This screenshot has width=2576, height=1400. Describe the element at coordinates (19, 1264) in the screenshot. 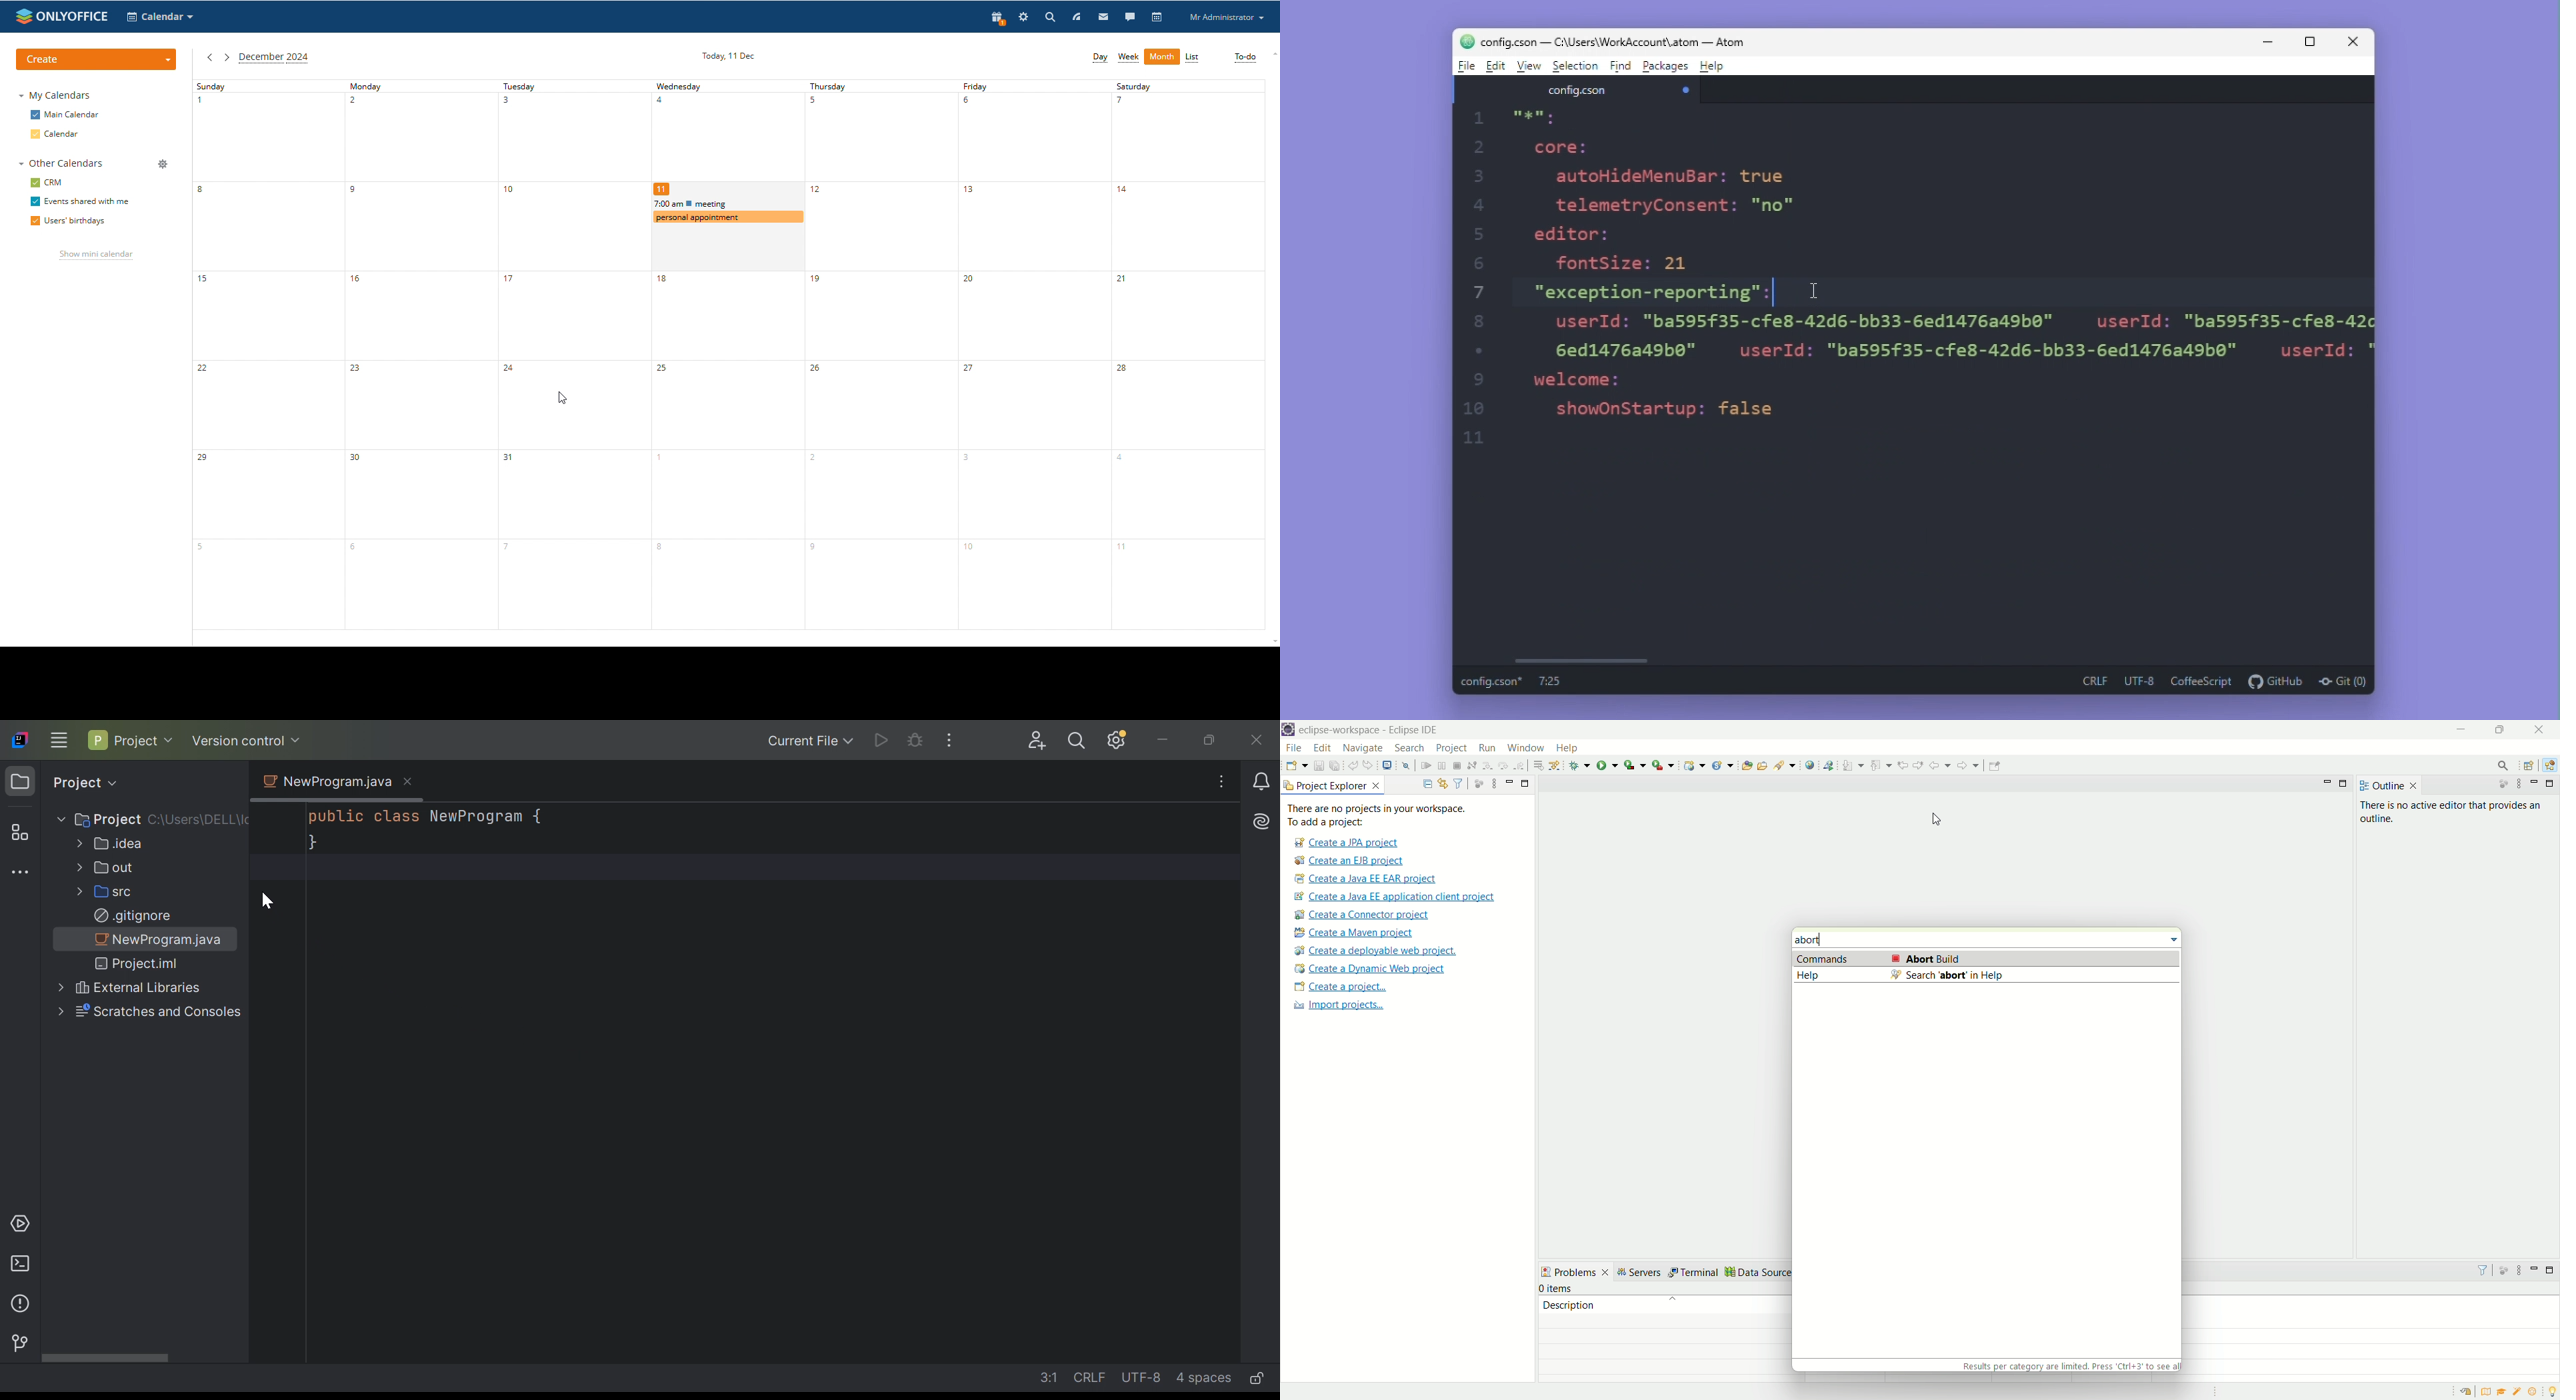

I see `Terminal` at that location.